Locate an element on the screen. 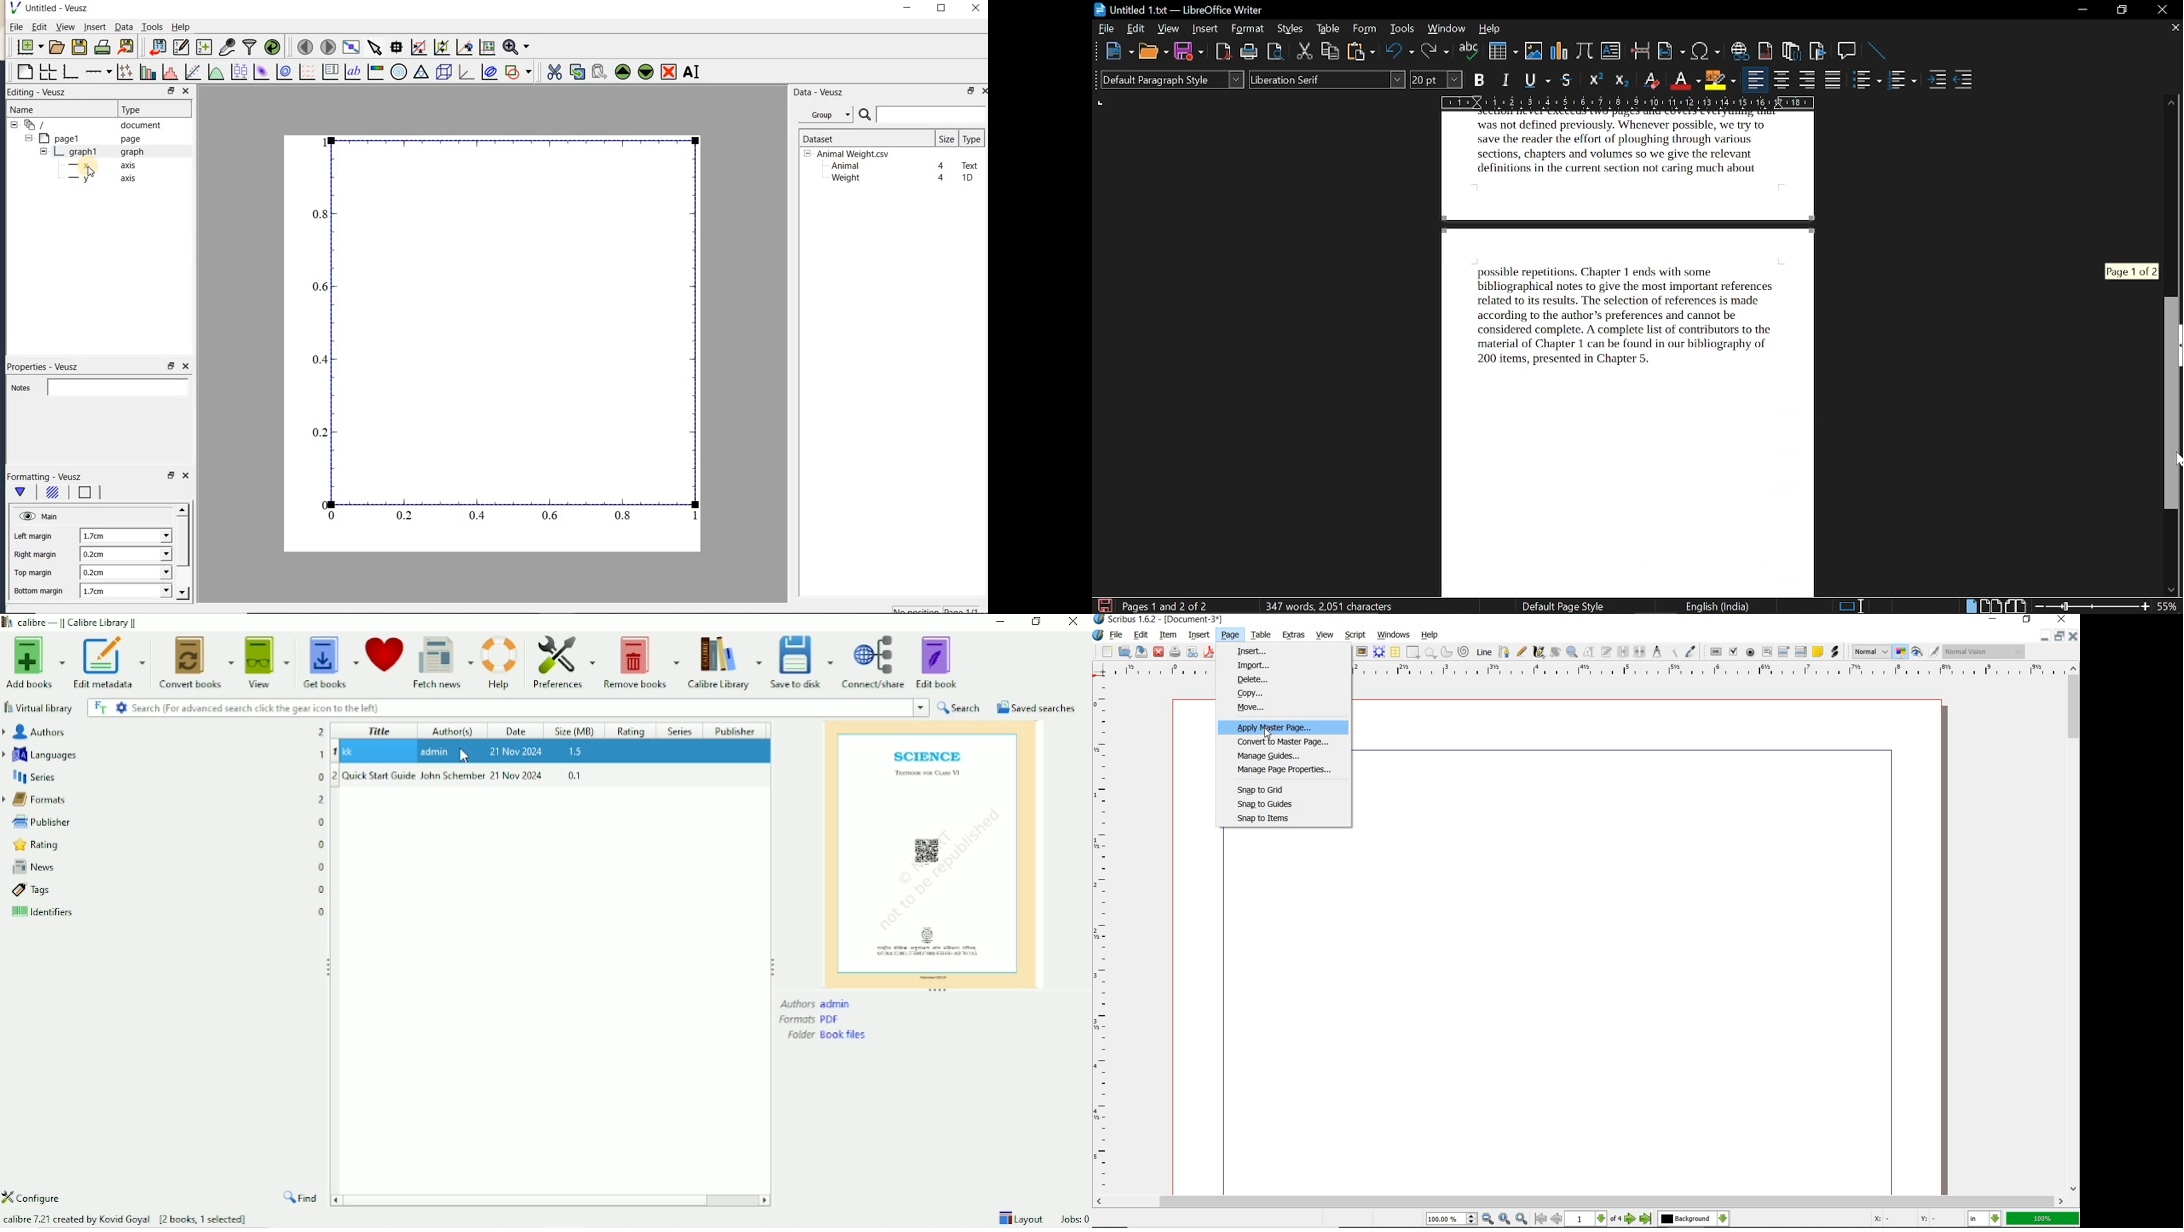 This screenshot has height=1232, width=2184. insert symbol is located at coordinates (1705, 52).